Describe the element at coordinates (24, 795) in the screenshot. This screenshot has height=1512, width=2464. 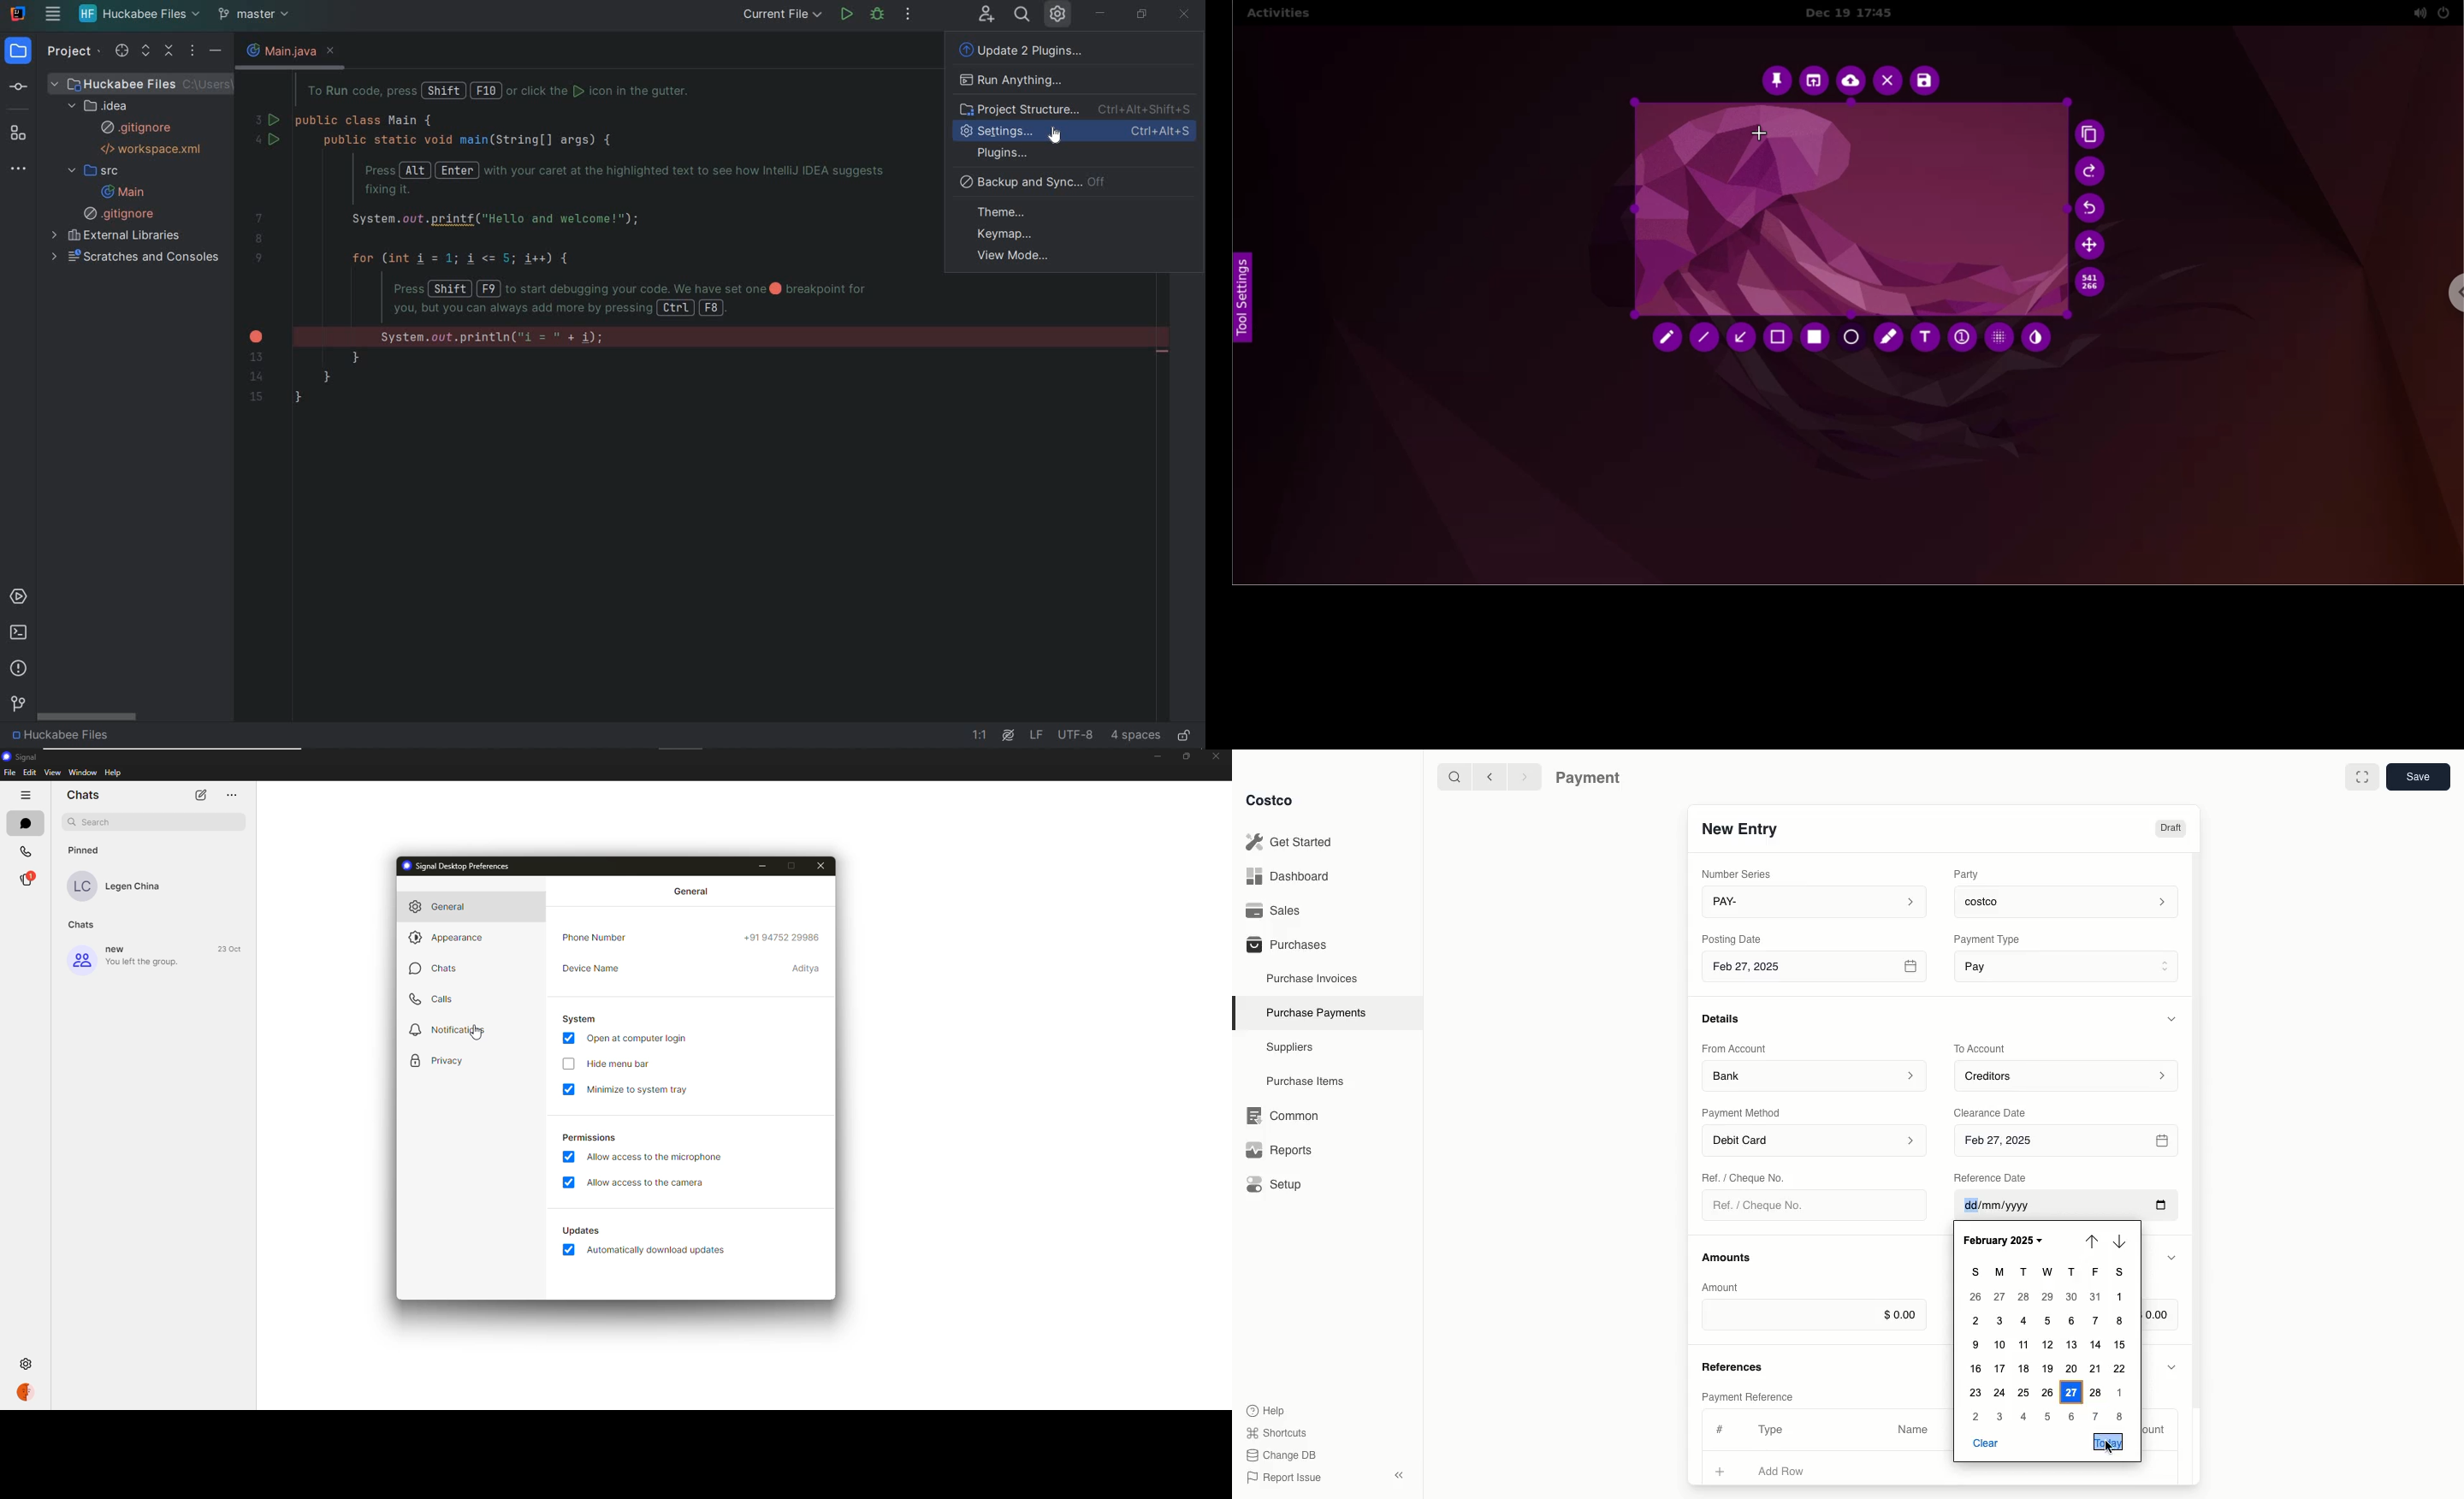
I see `more options` at that location.